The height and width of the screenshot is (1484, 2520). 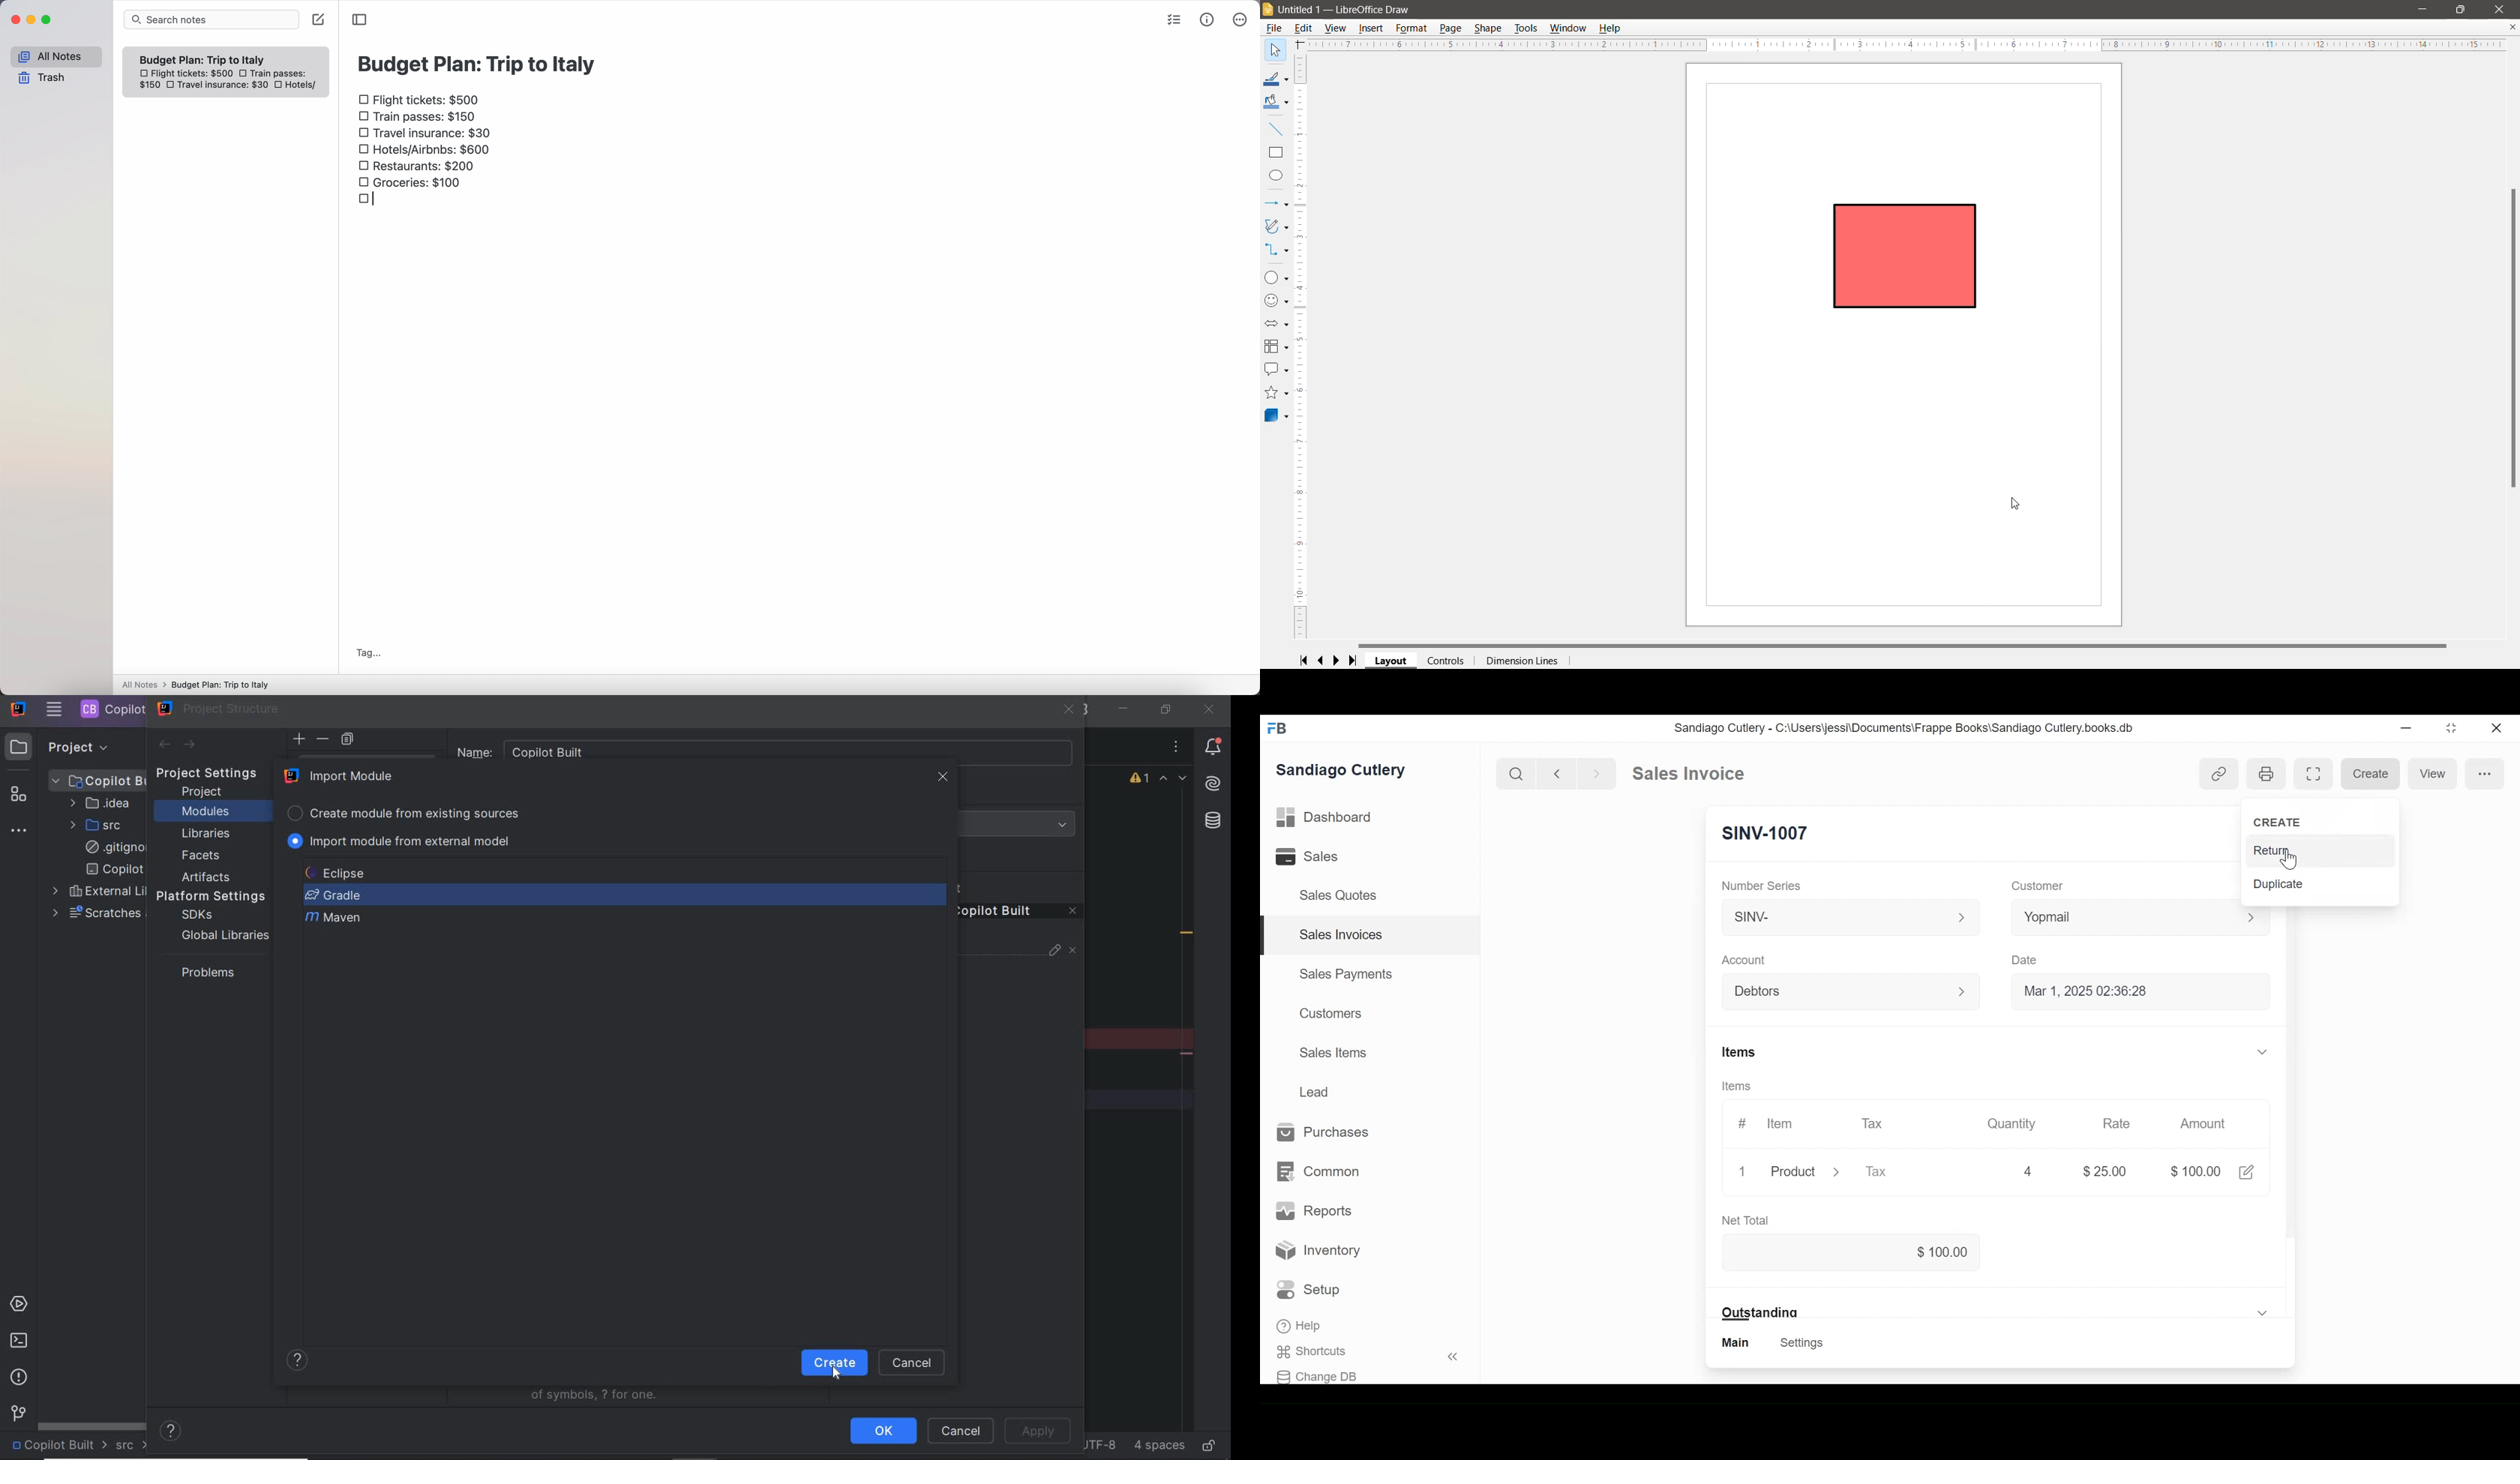 What do you see at coordinates (1310, 1351) in the screenshot?
I see `Shortcuts` at bounding box center [1310, 1351].